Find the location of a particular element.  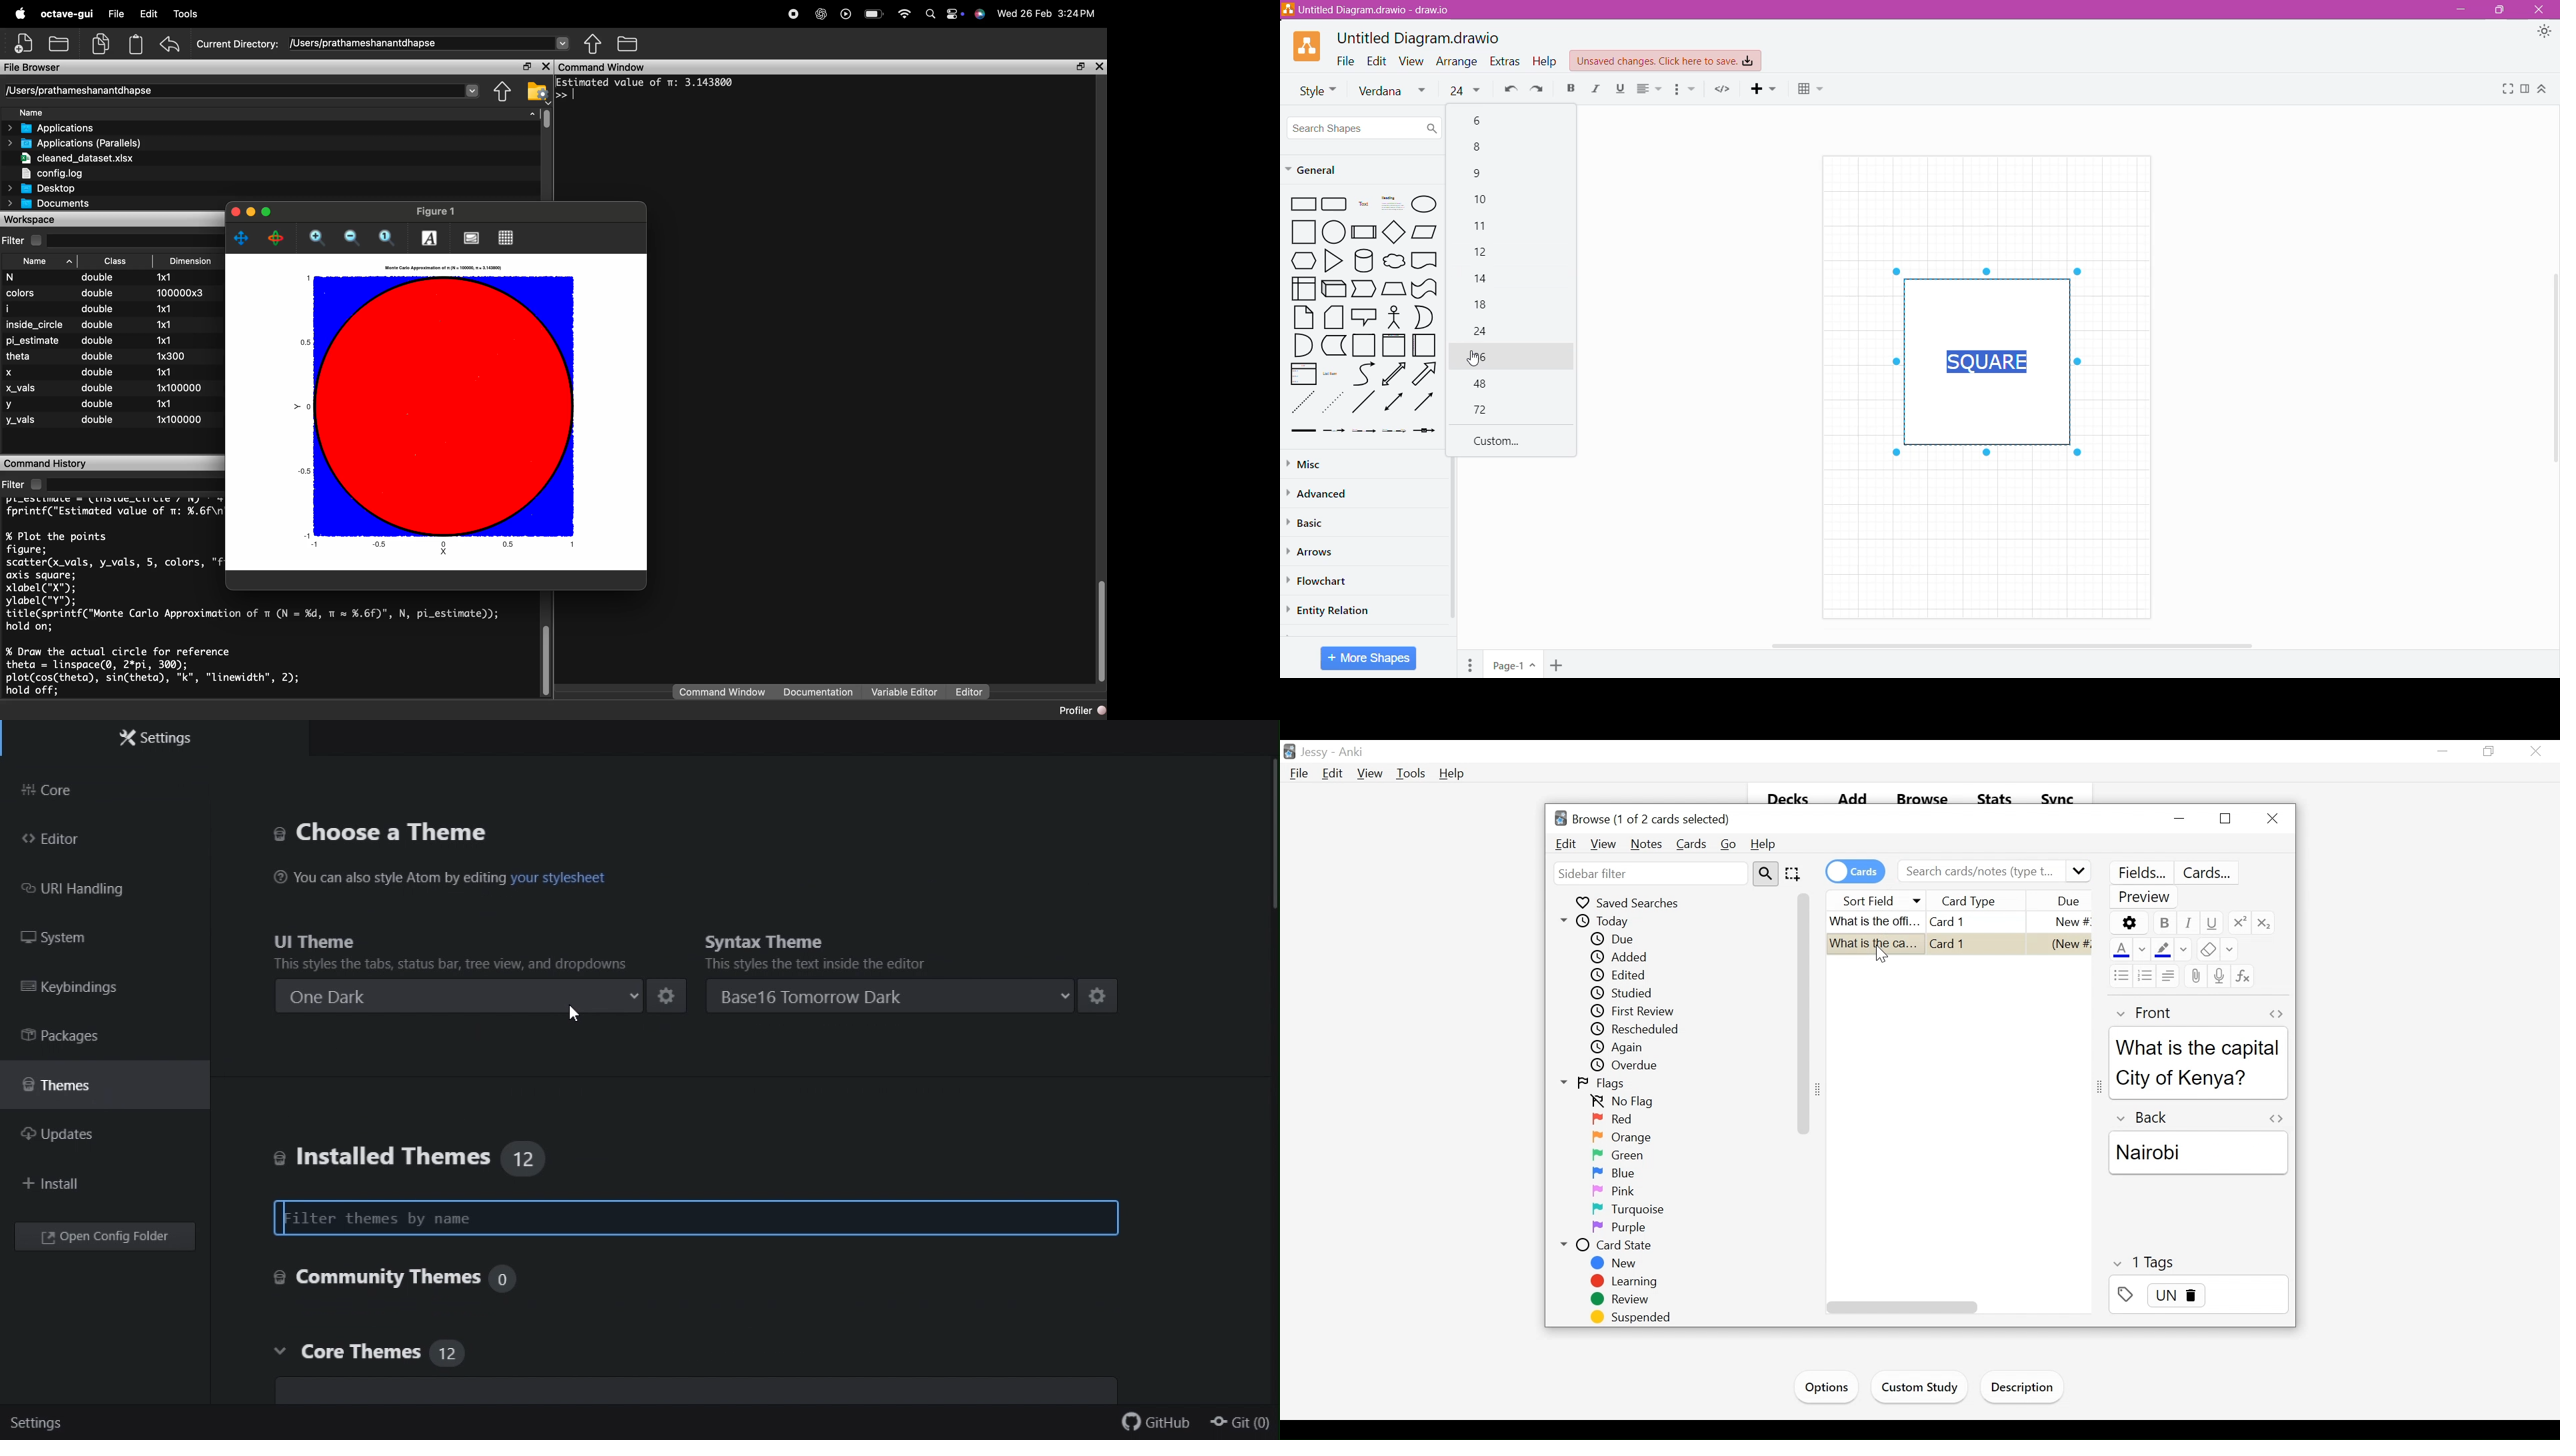

Arrow with a Box  is located at coordinates (1427, 433).